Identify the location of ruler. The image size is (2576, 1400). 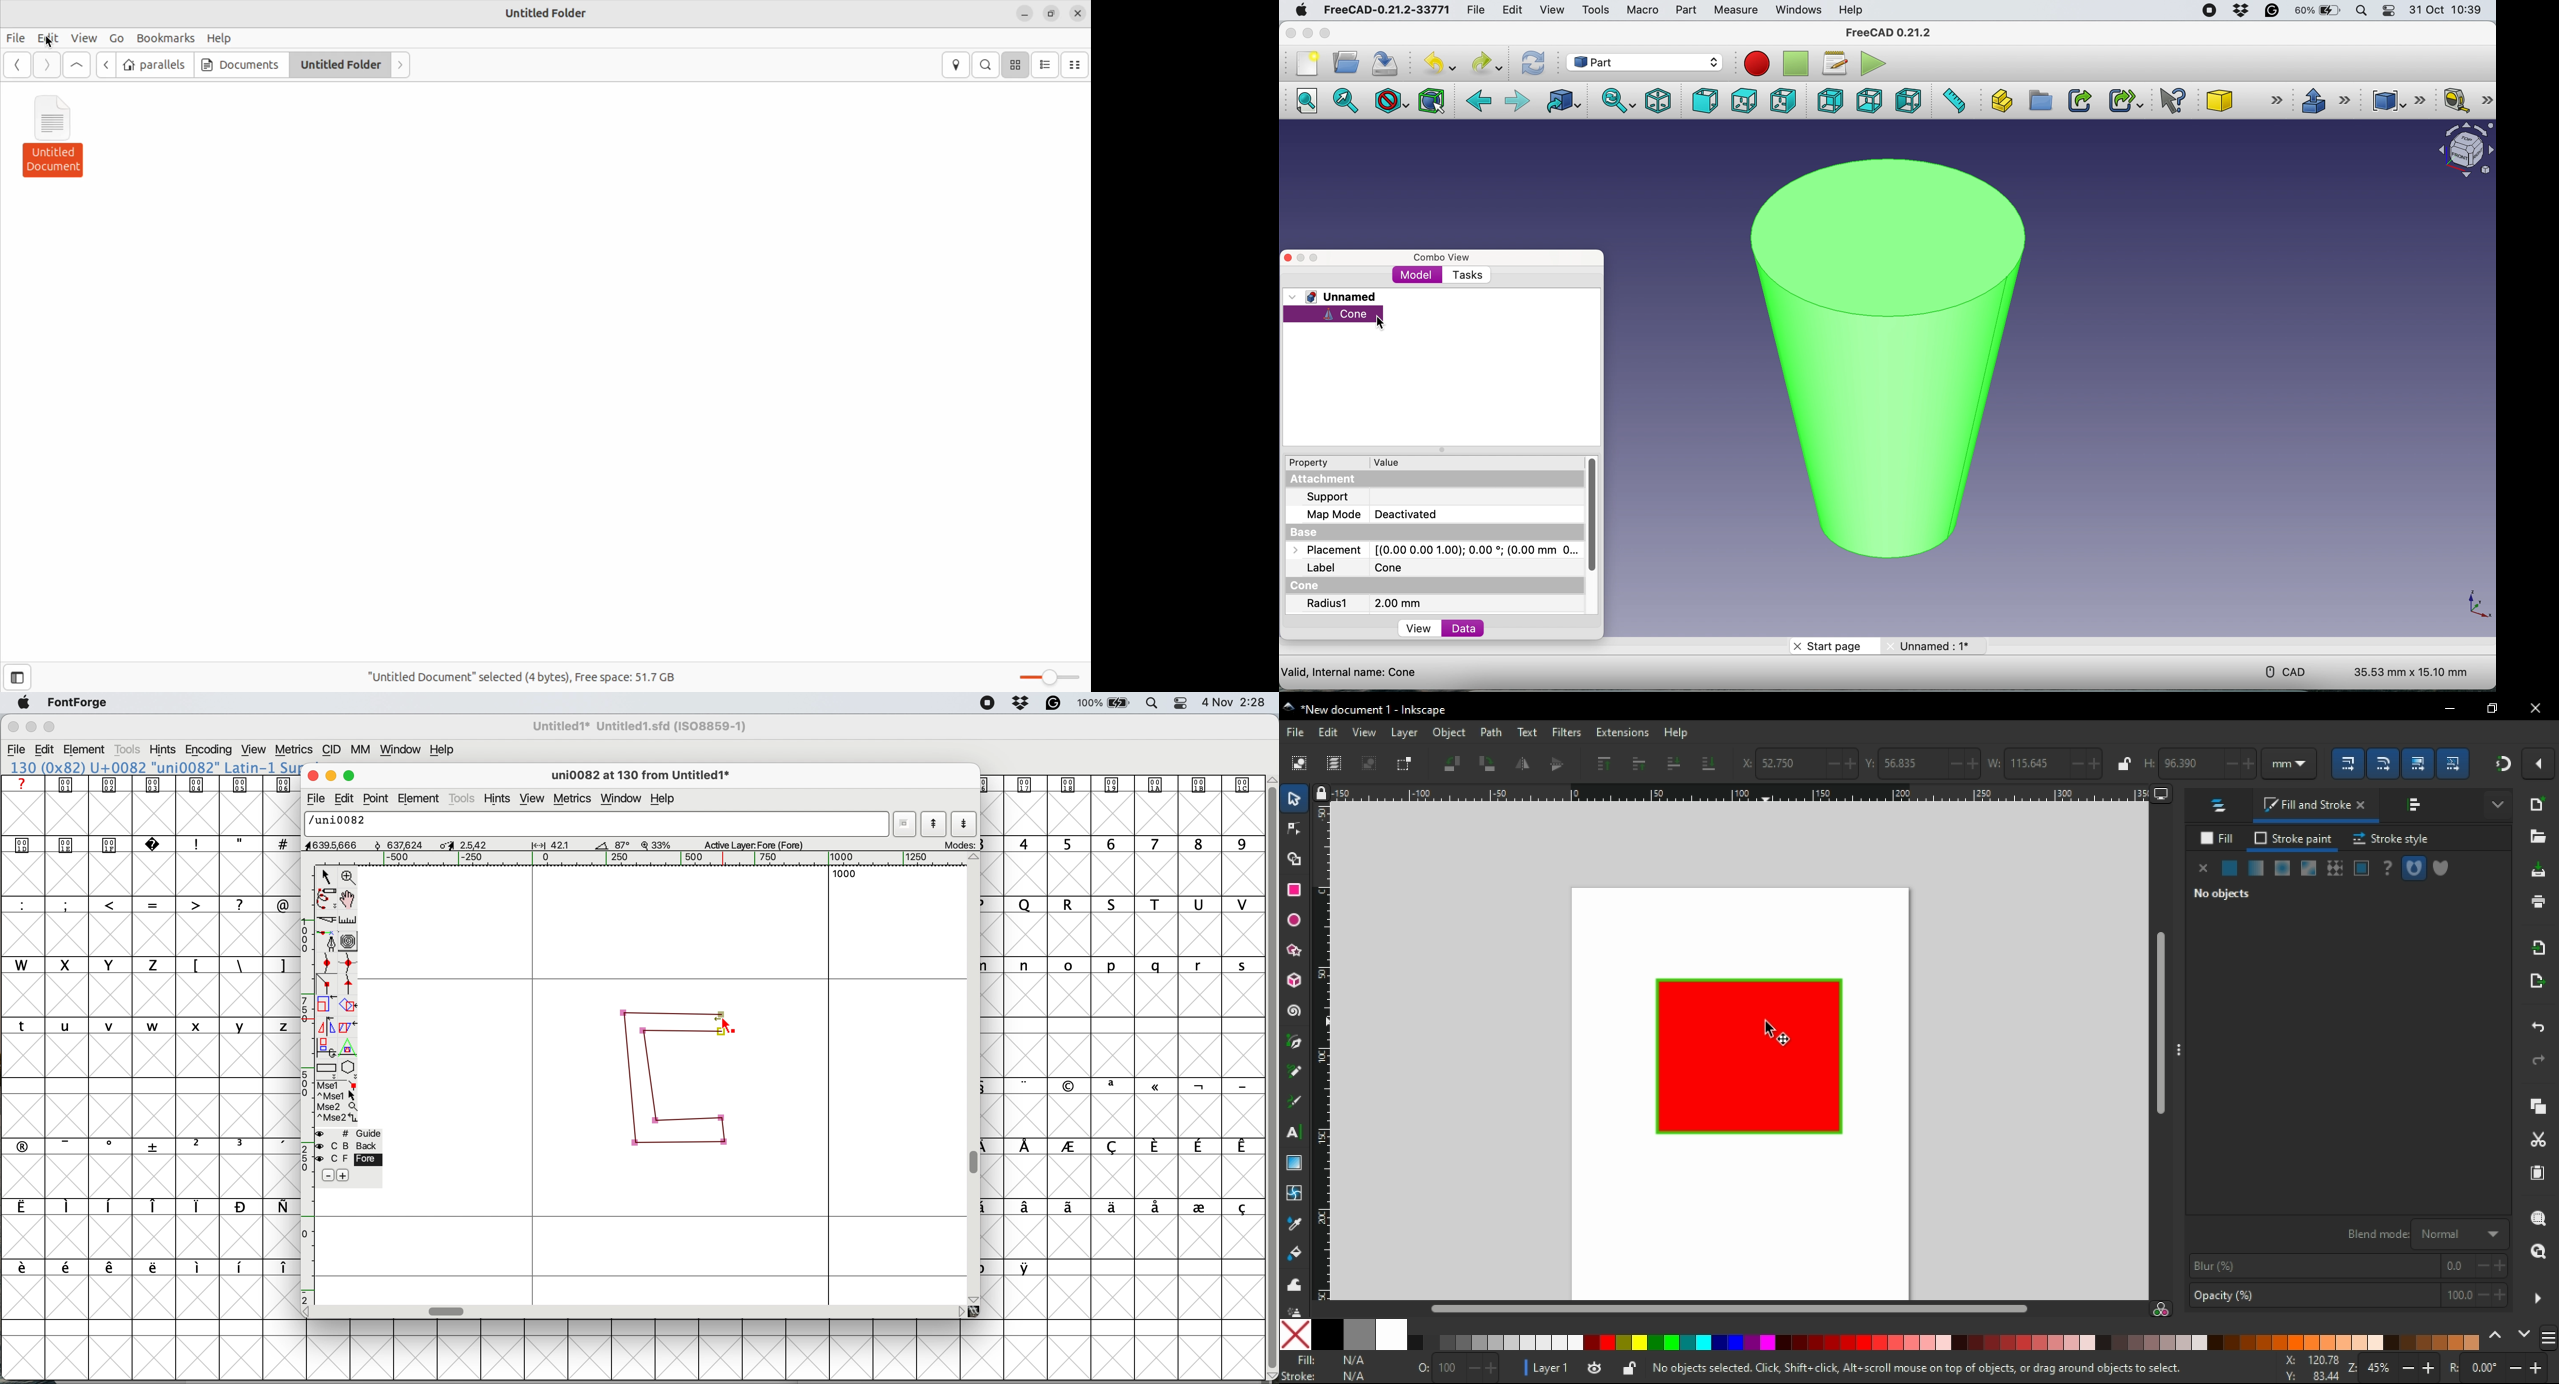
(1741, 792).